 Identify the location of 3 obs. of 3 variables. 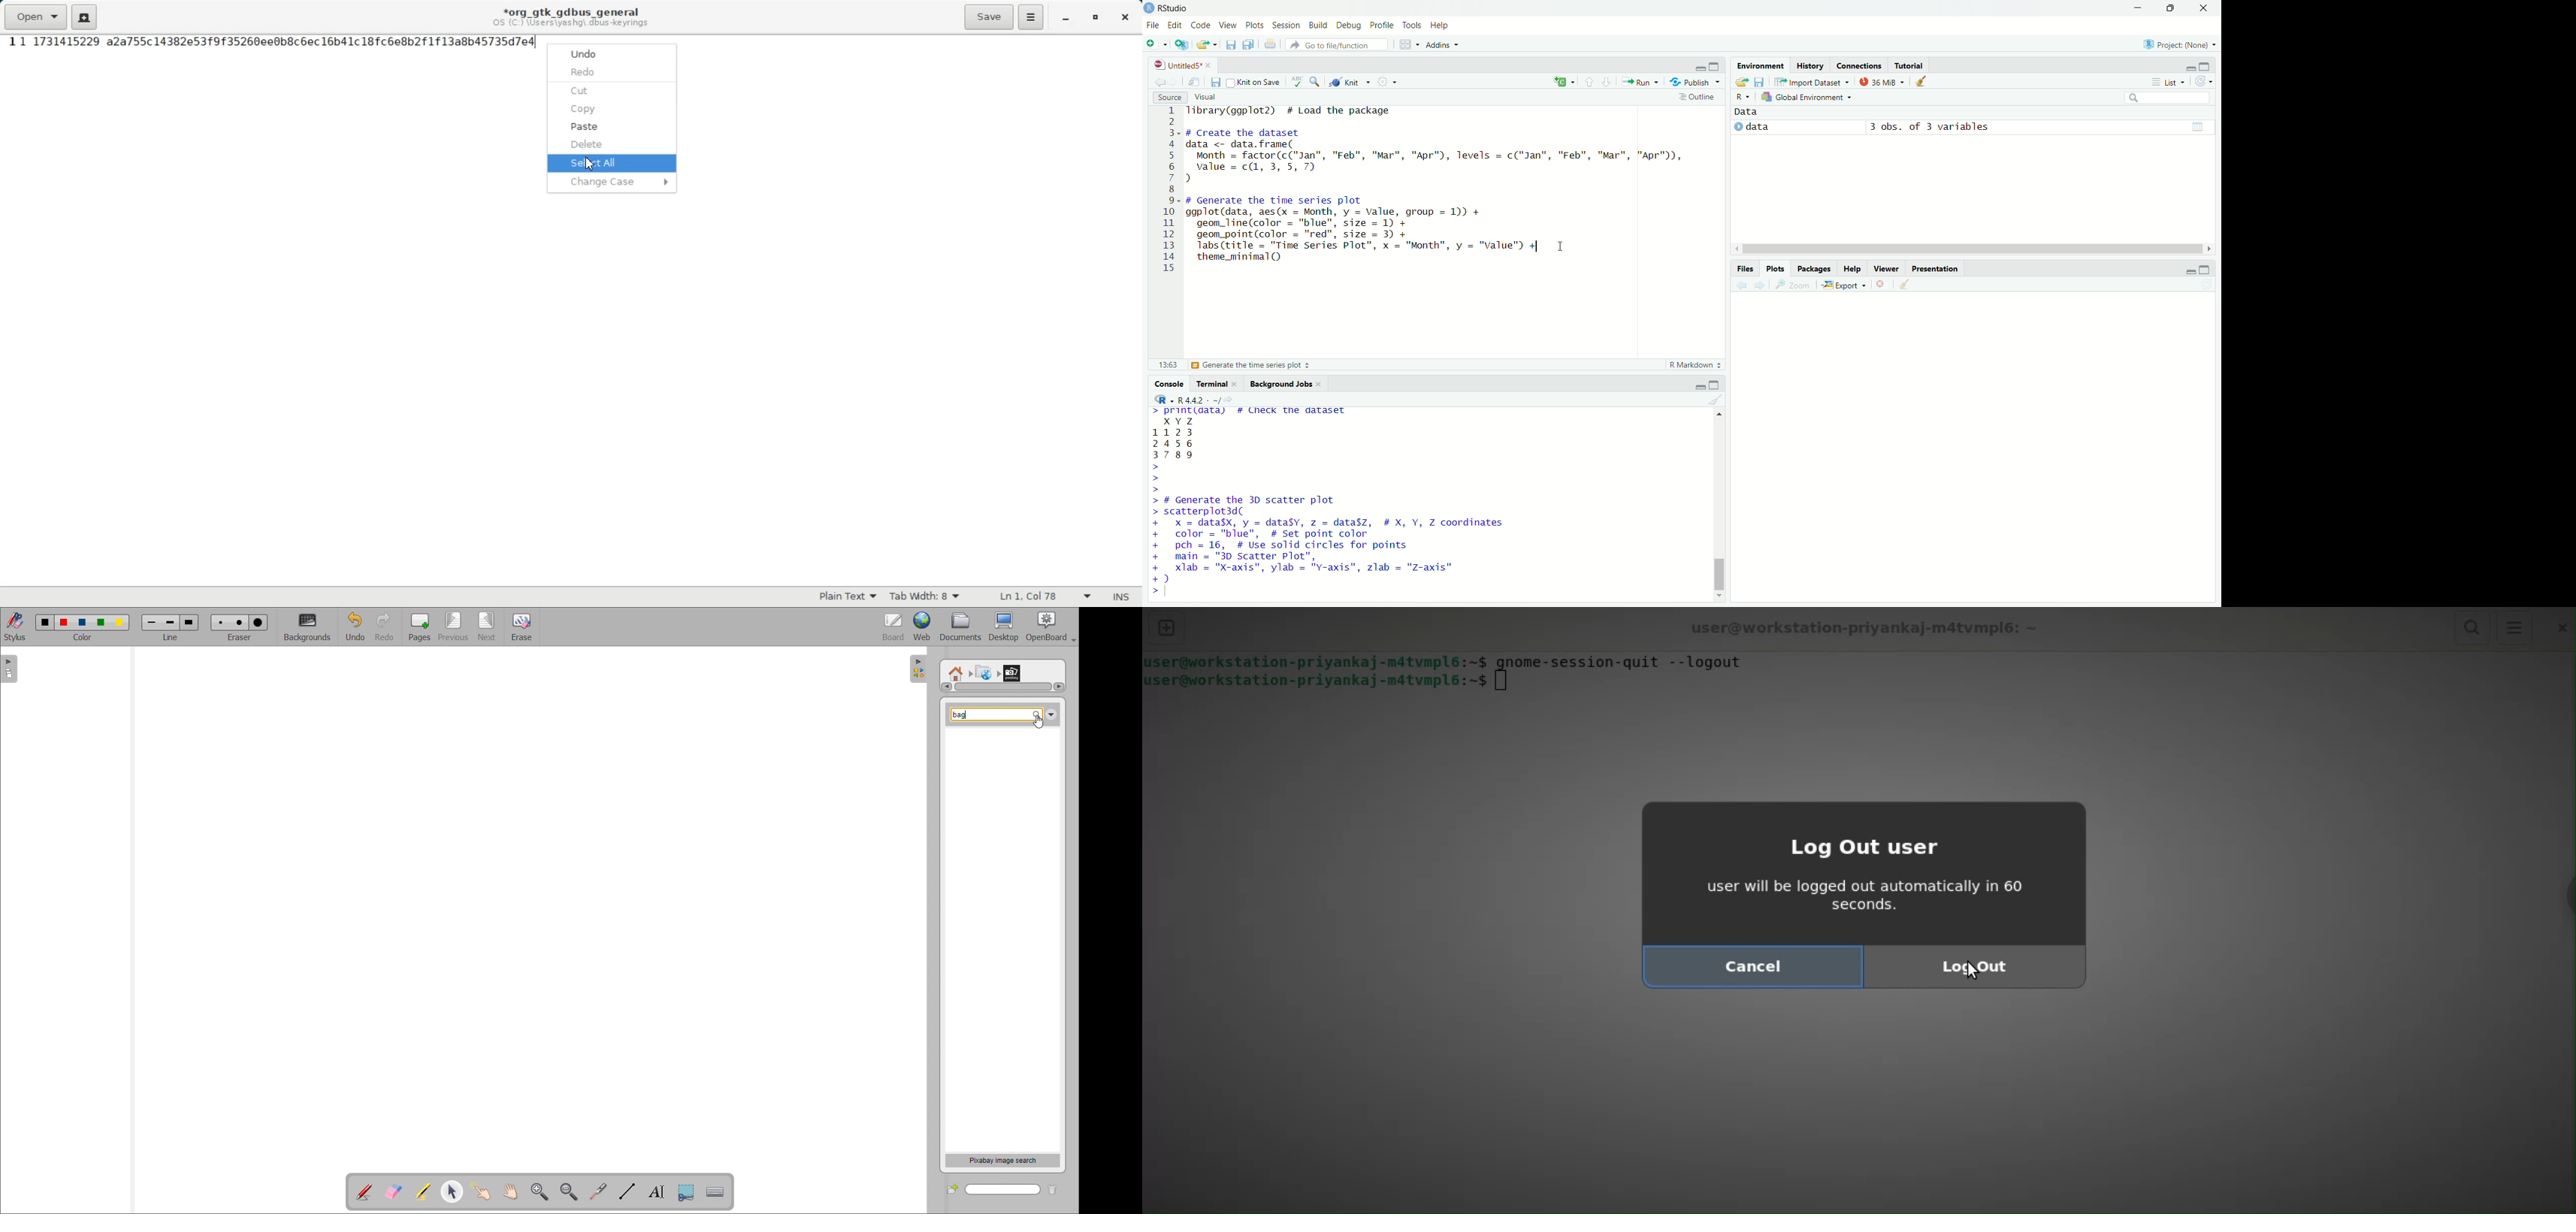
(1937, 127).